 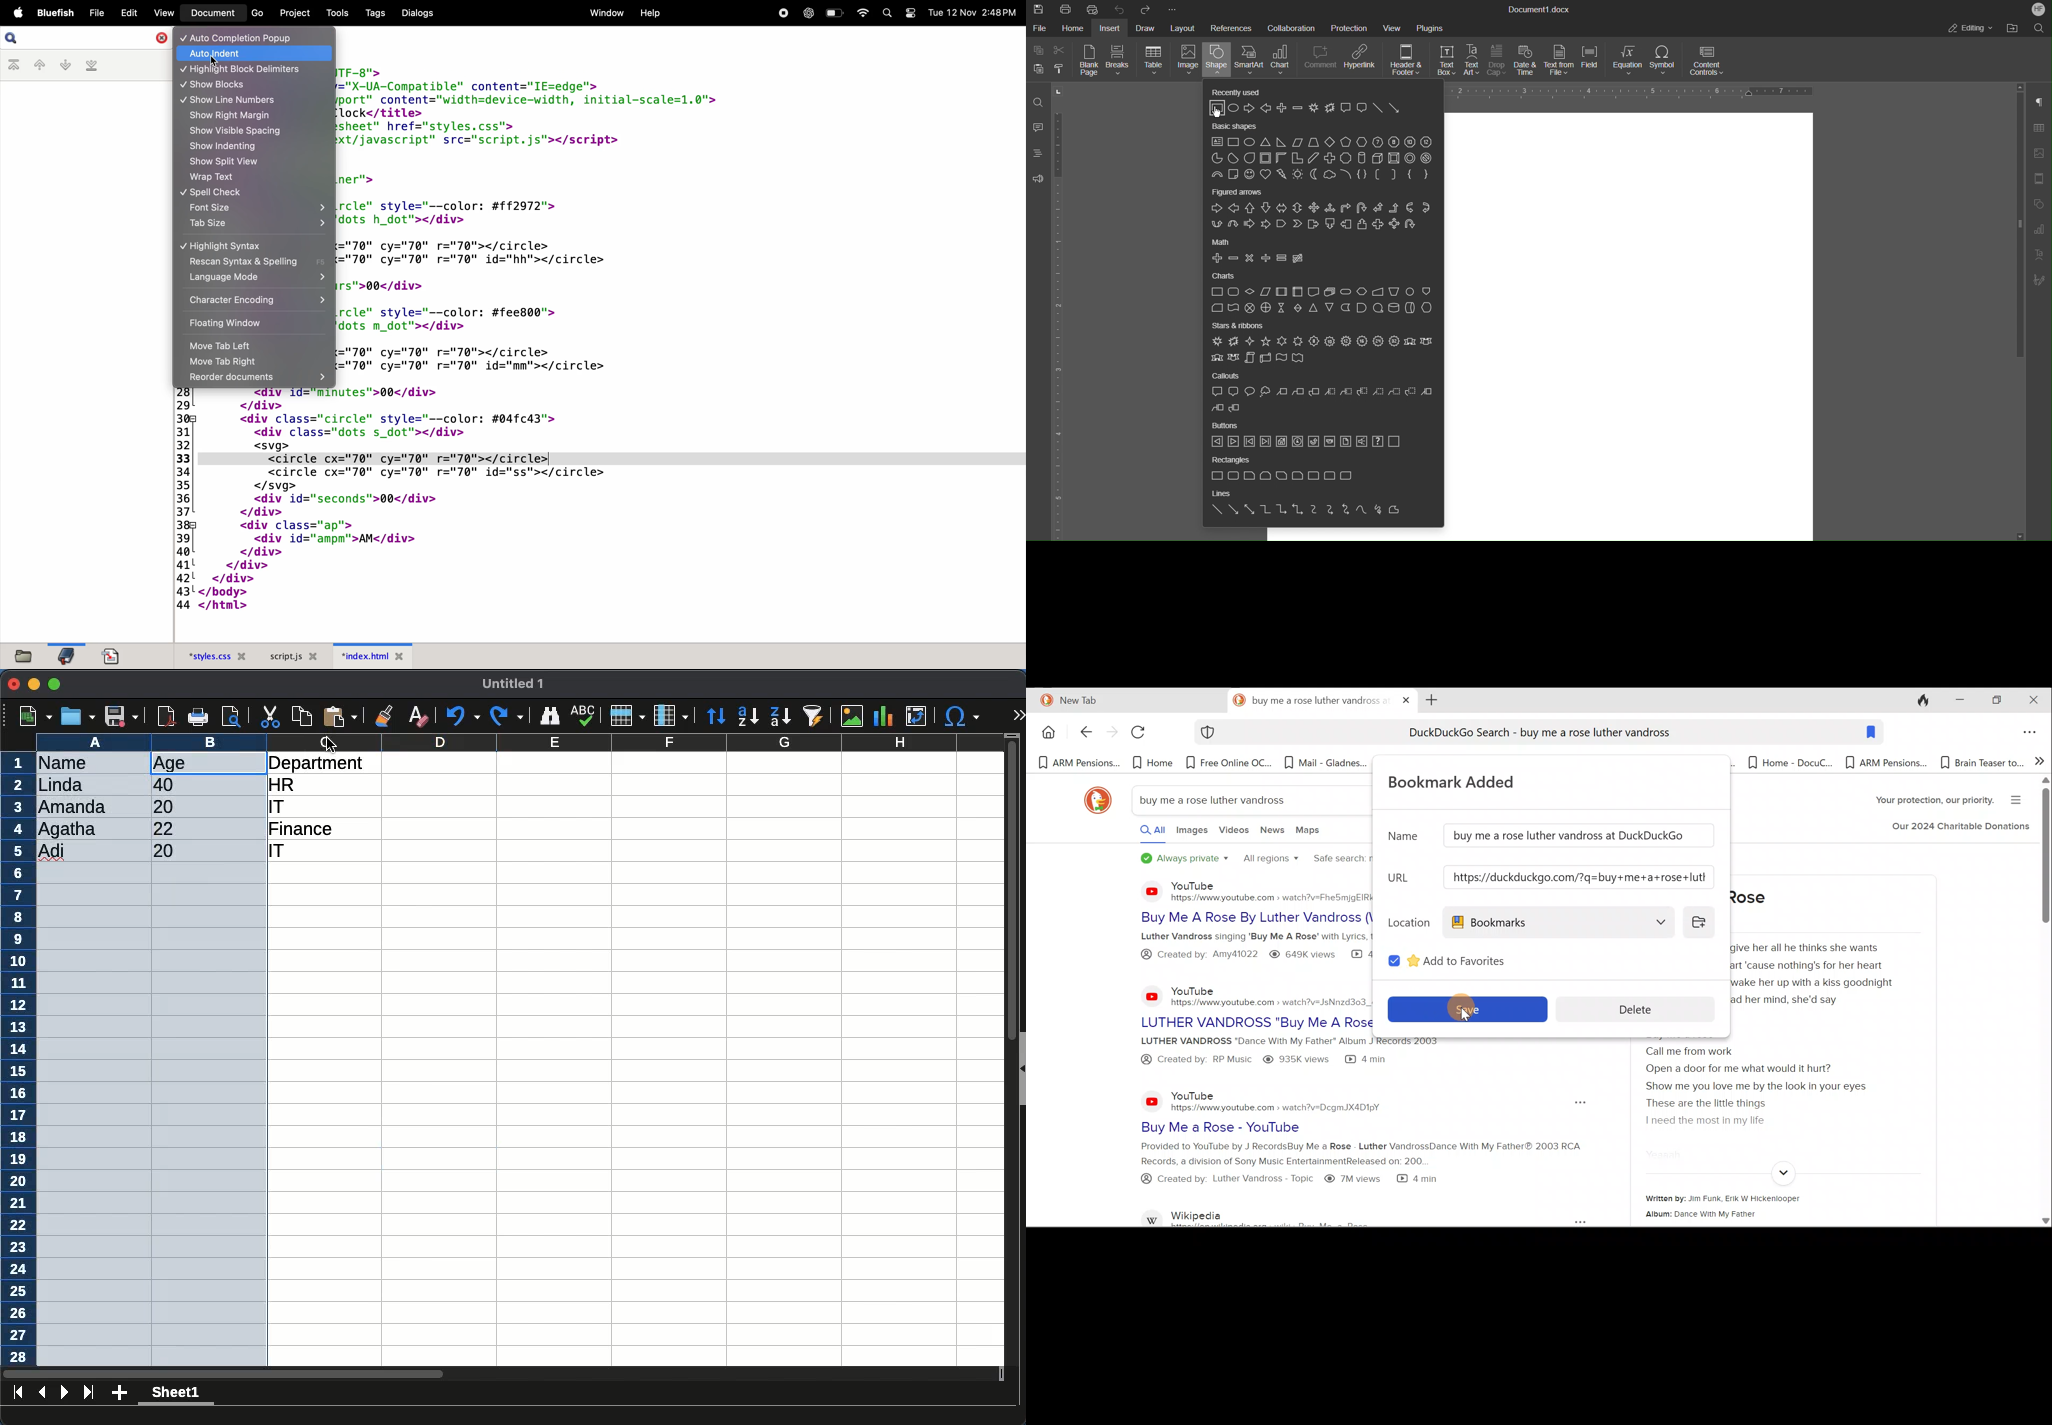 What do you see at coordinates (1063, 50) in the screenshot?
I see `Cut` at bounding box center [1063, 50].